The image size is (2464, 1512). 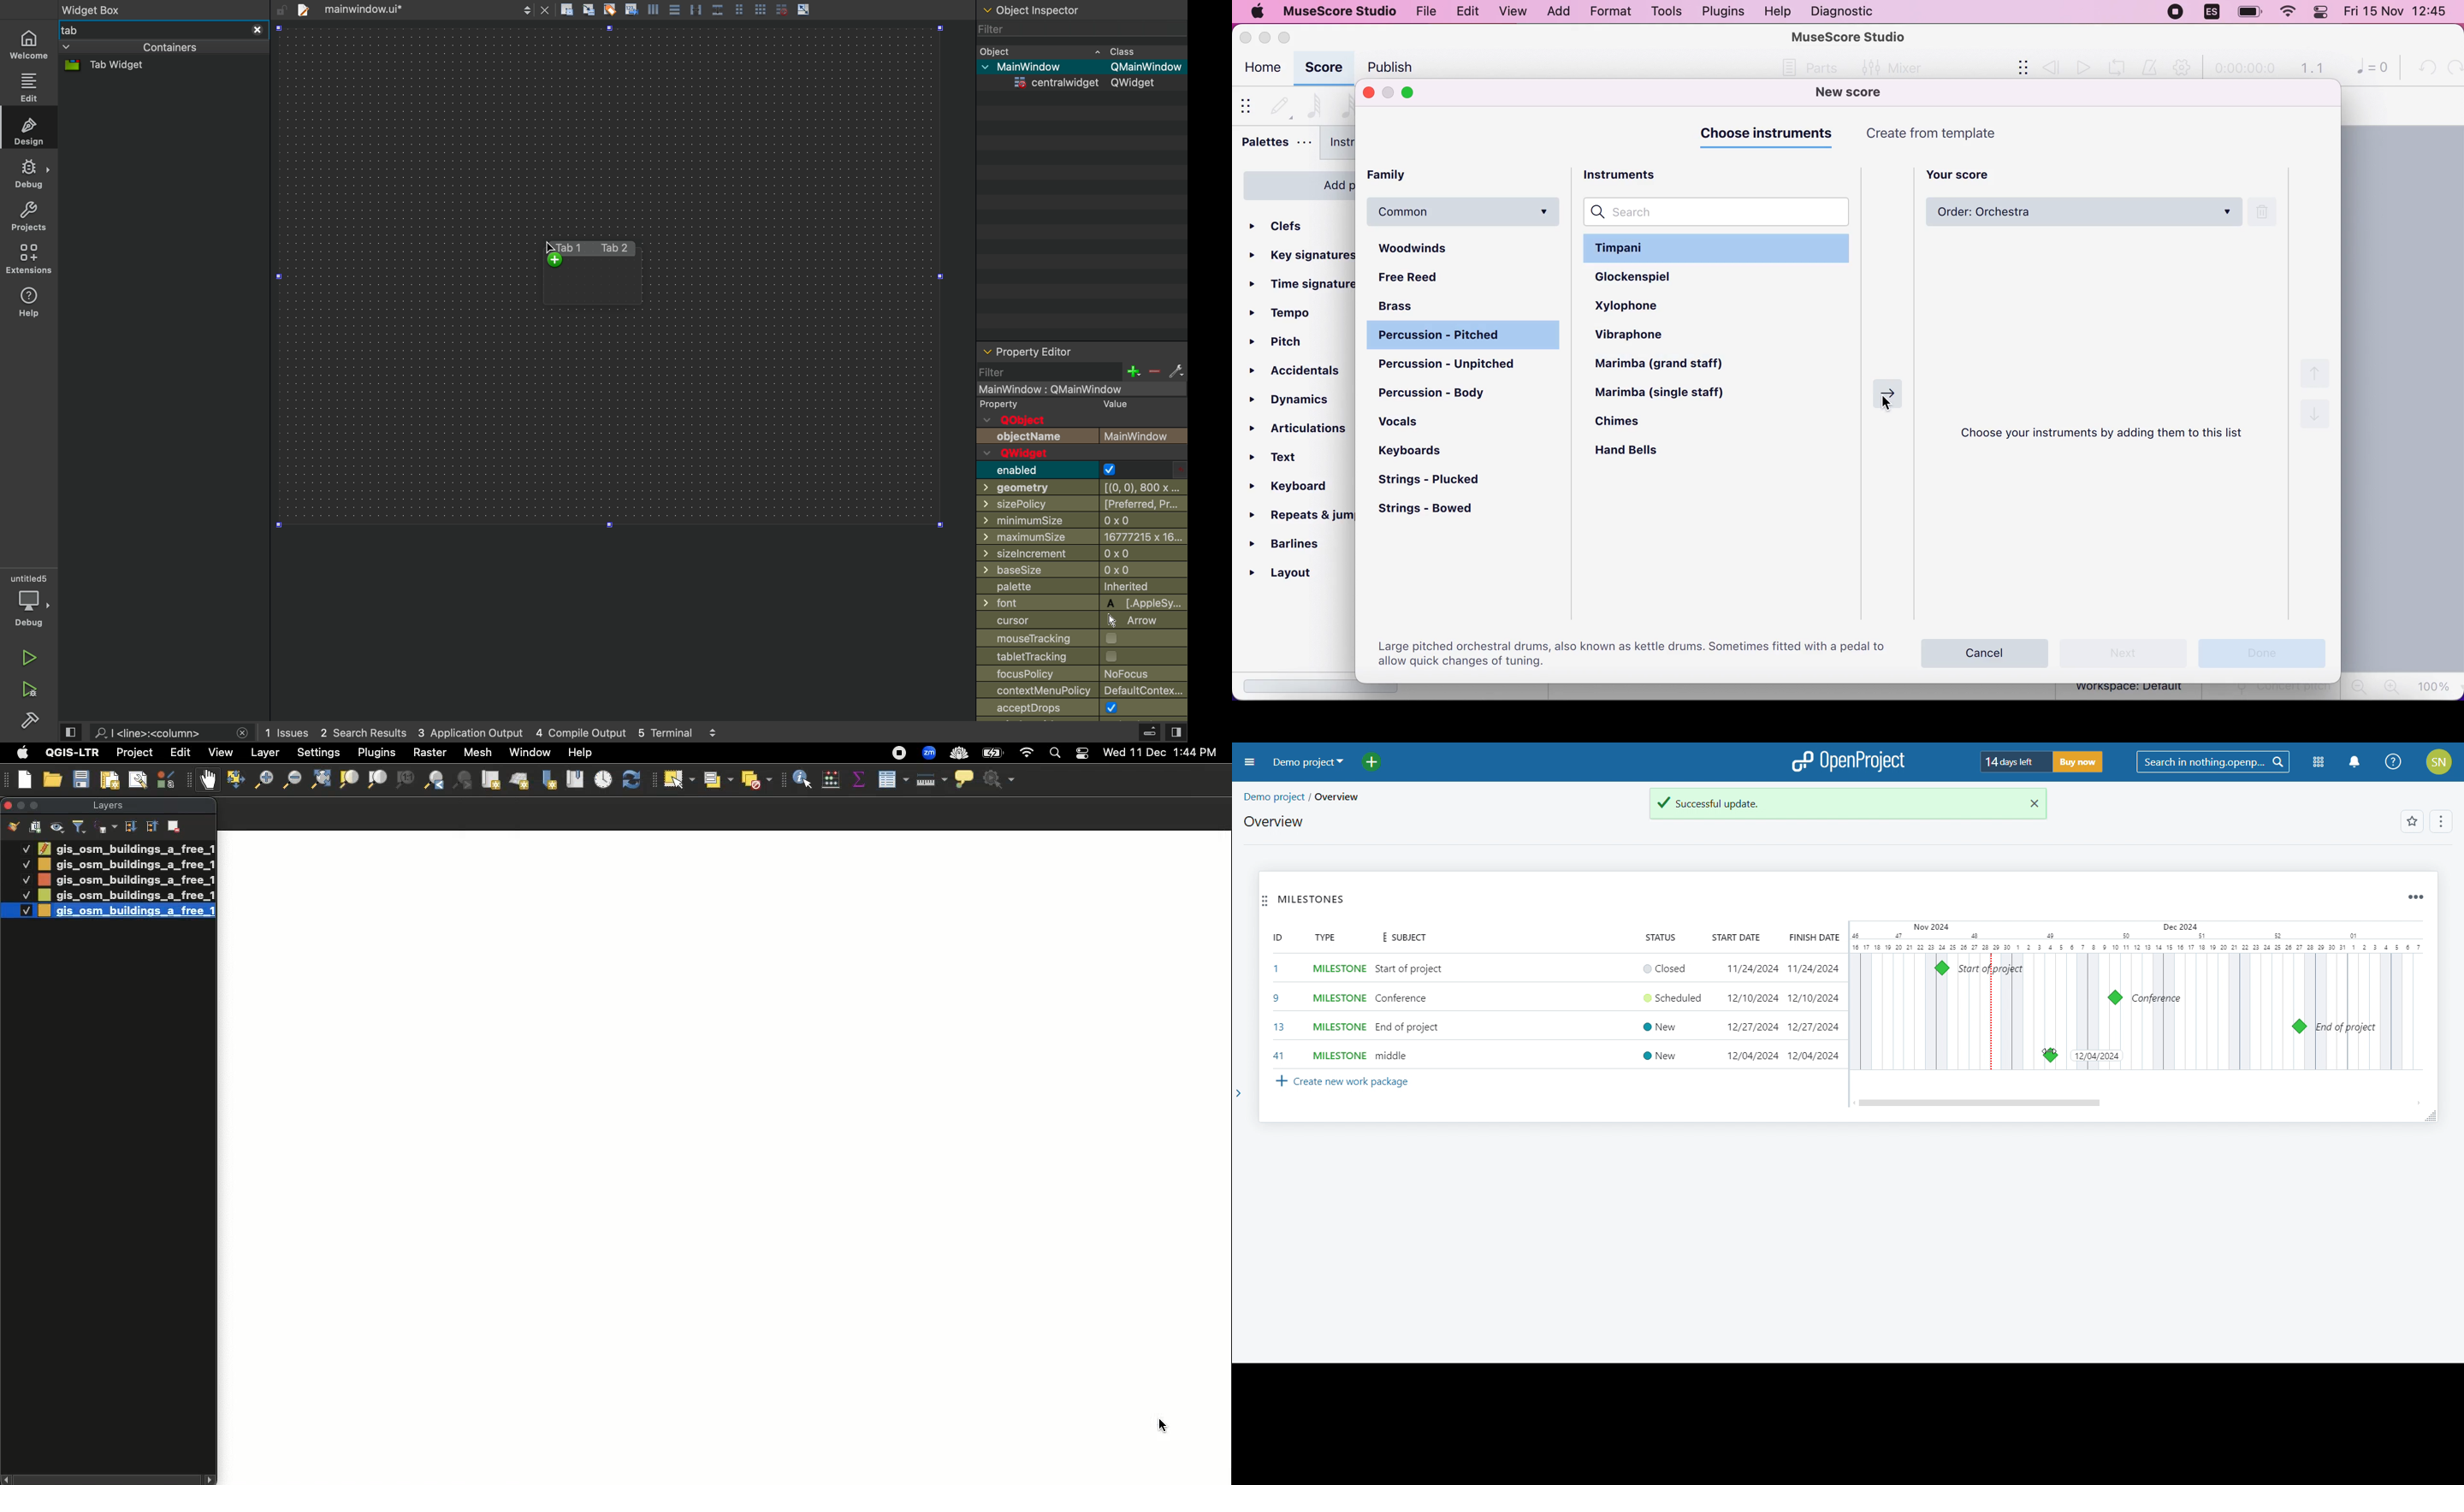 What do you see at coordinates (1049, 420) in the screenshot?
I see `qobject` at bounding box center [1049, 420].